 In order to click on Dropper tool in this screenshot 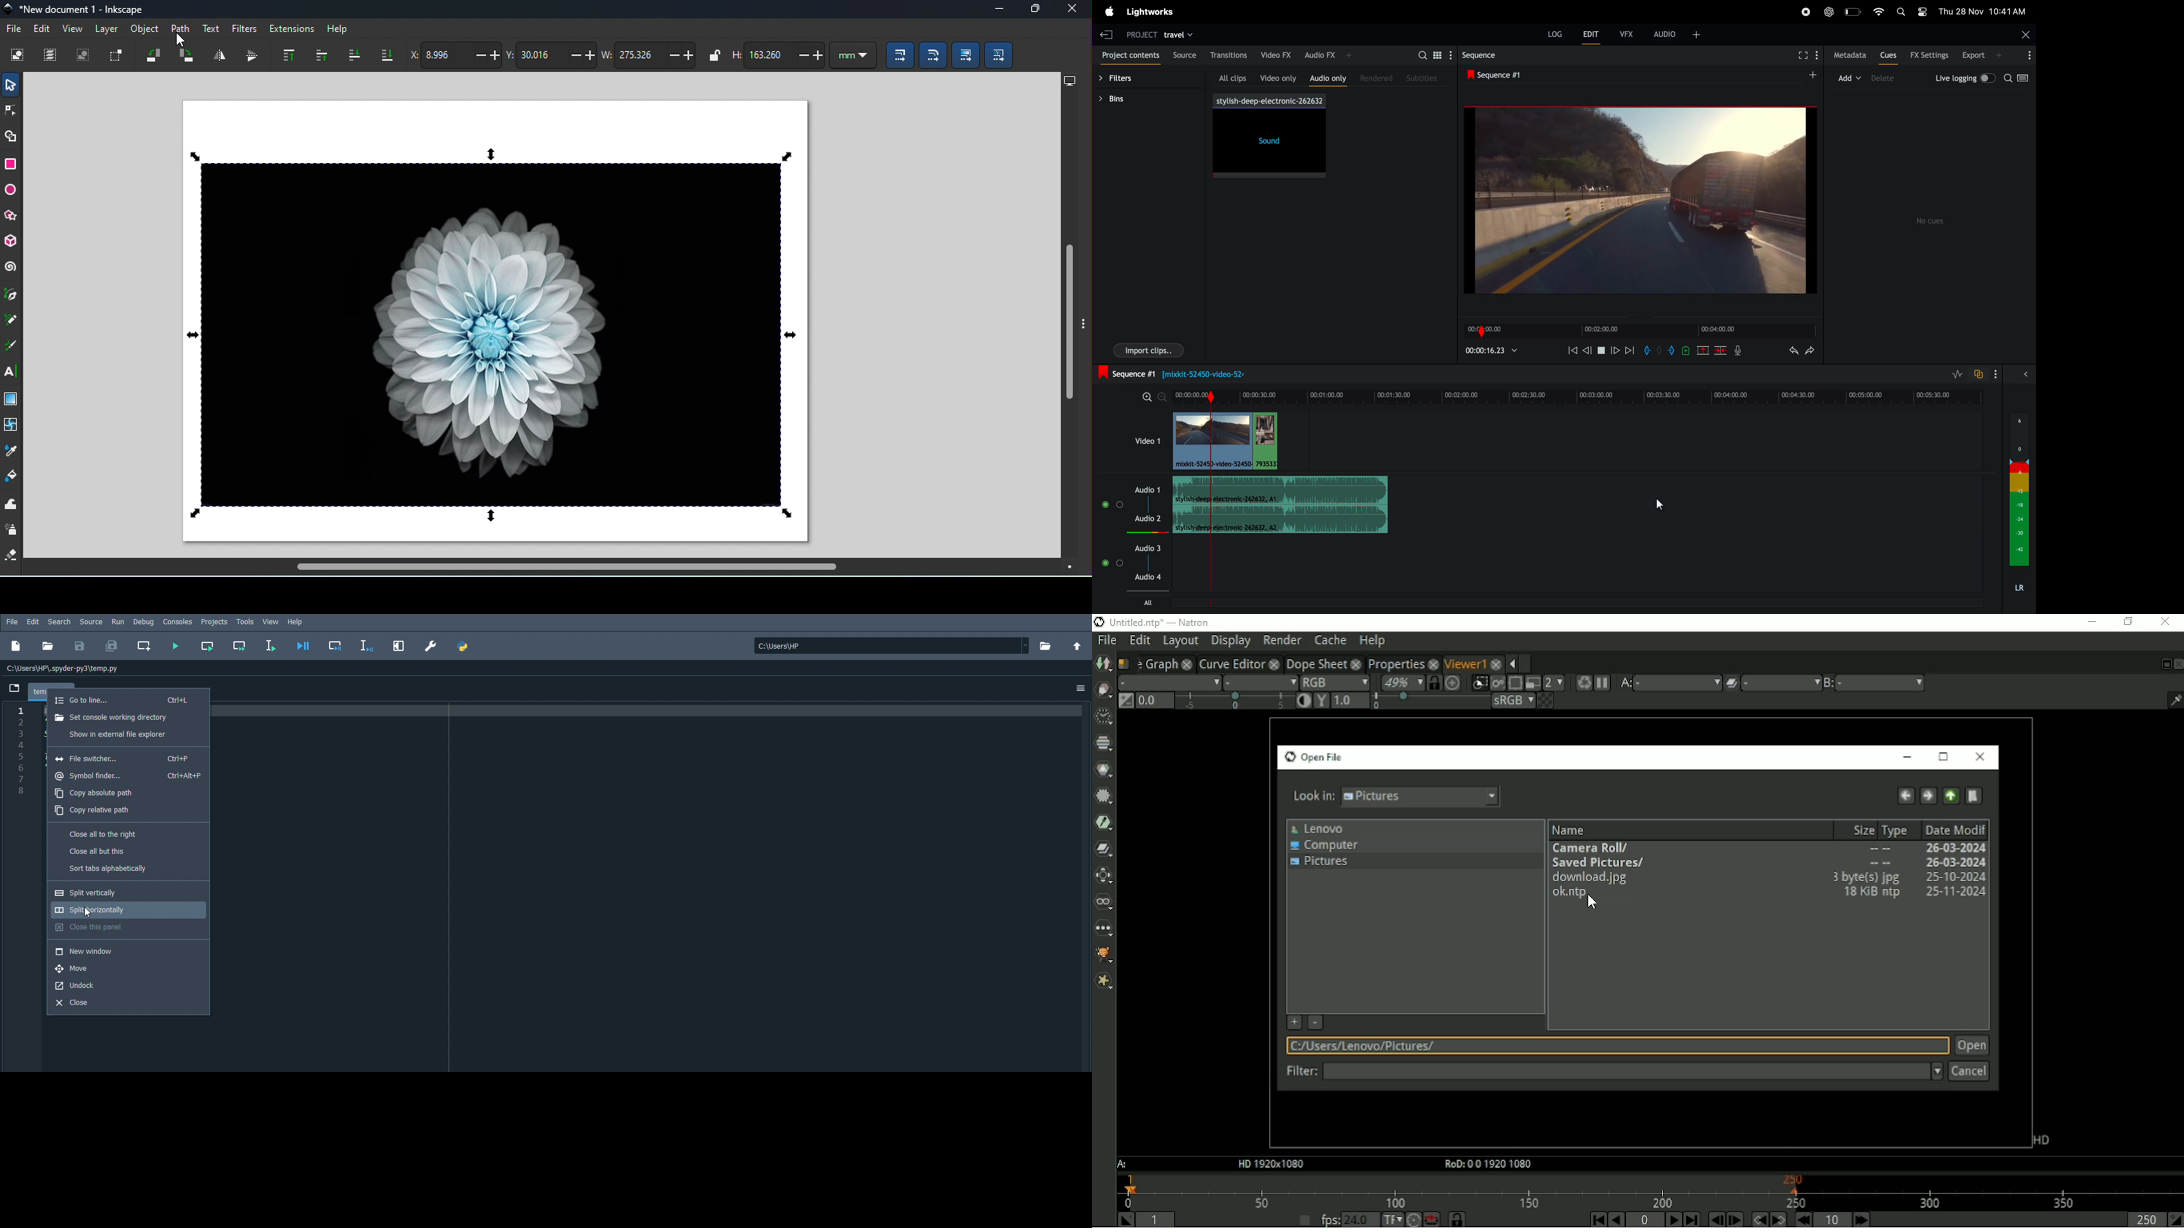, I will do `click(12, 451)`.